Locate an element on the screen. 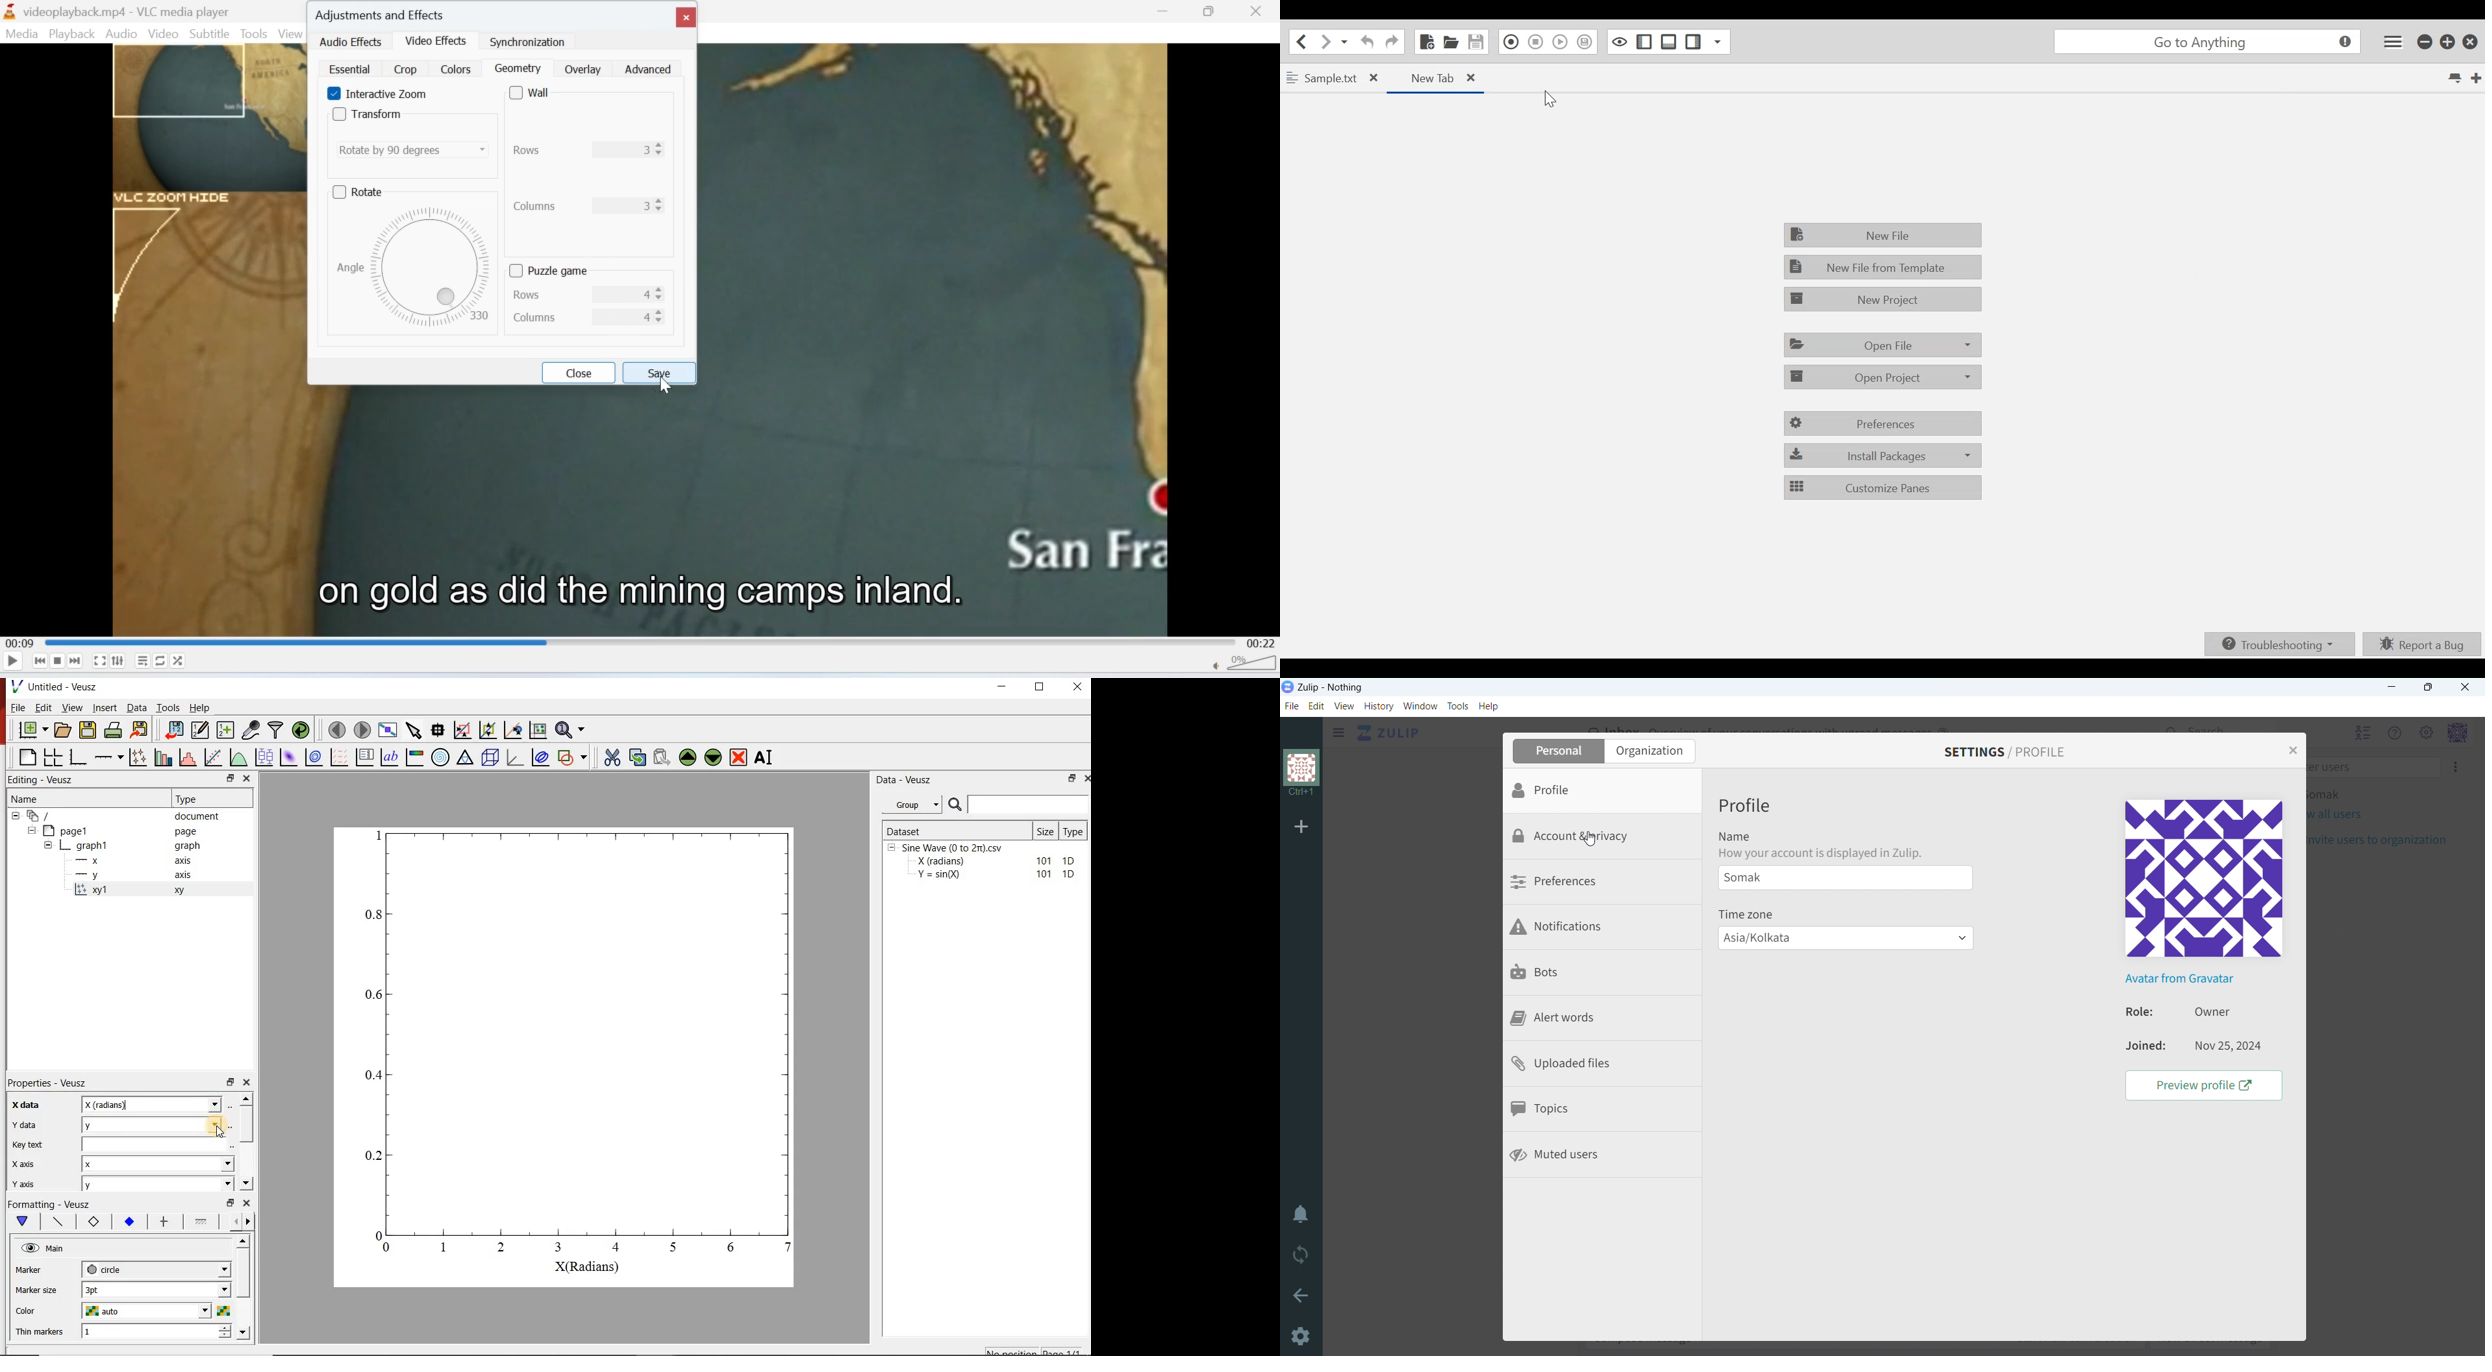 This screenshot has height=1372, width=2492. options is located at coordinates (55, 1220).